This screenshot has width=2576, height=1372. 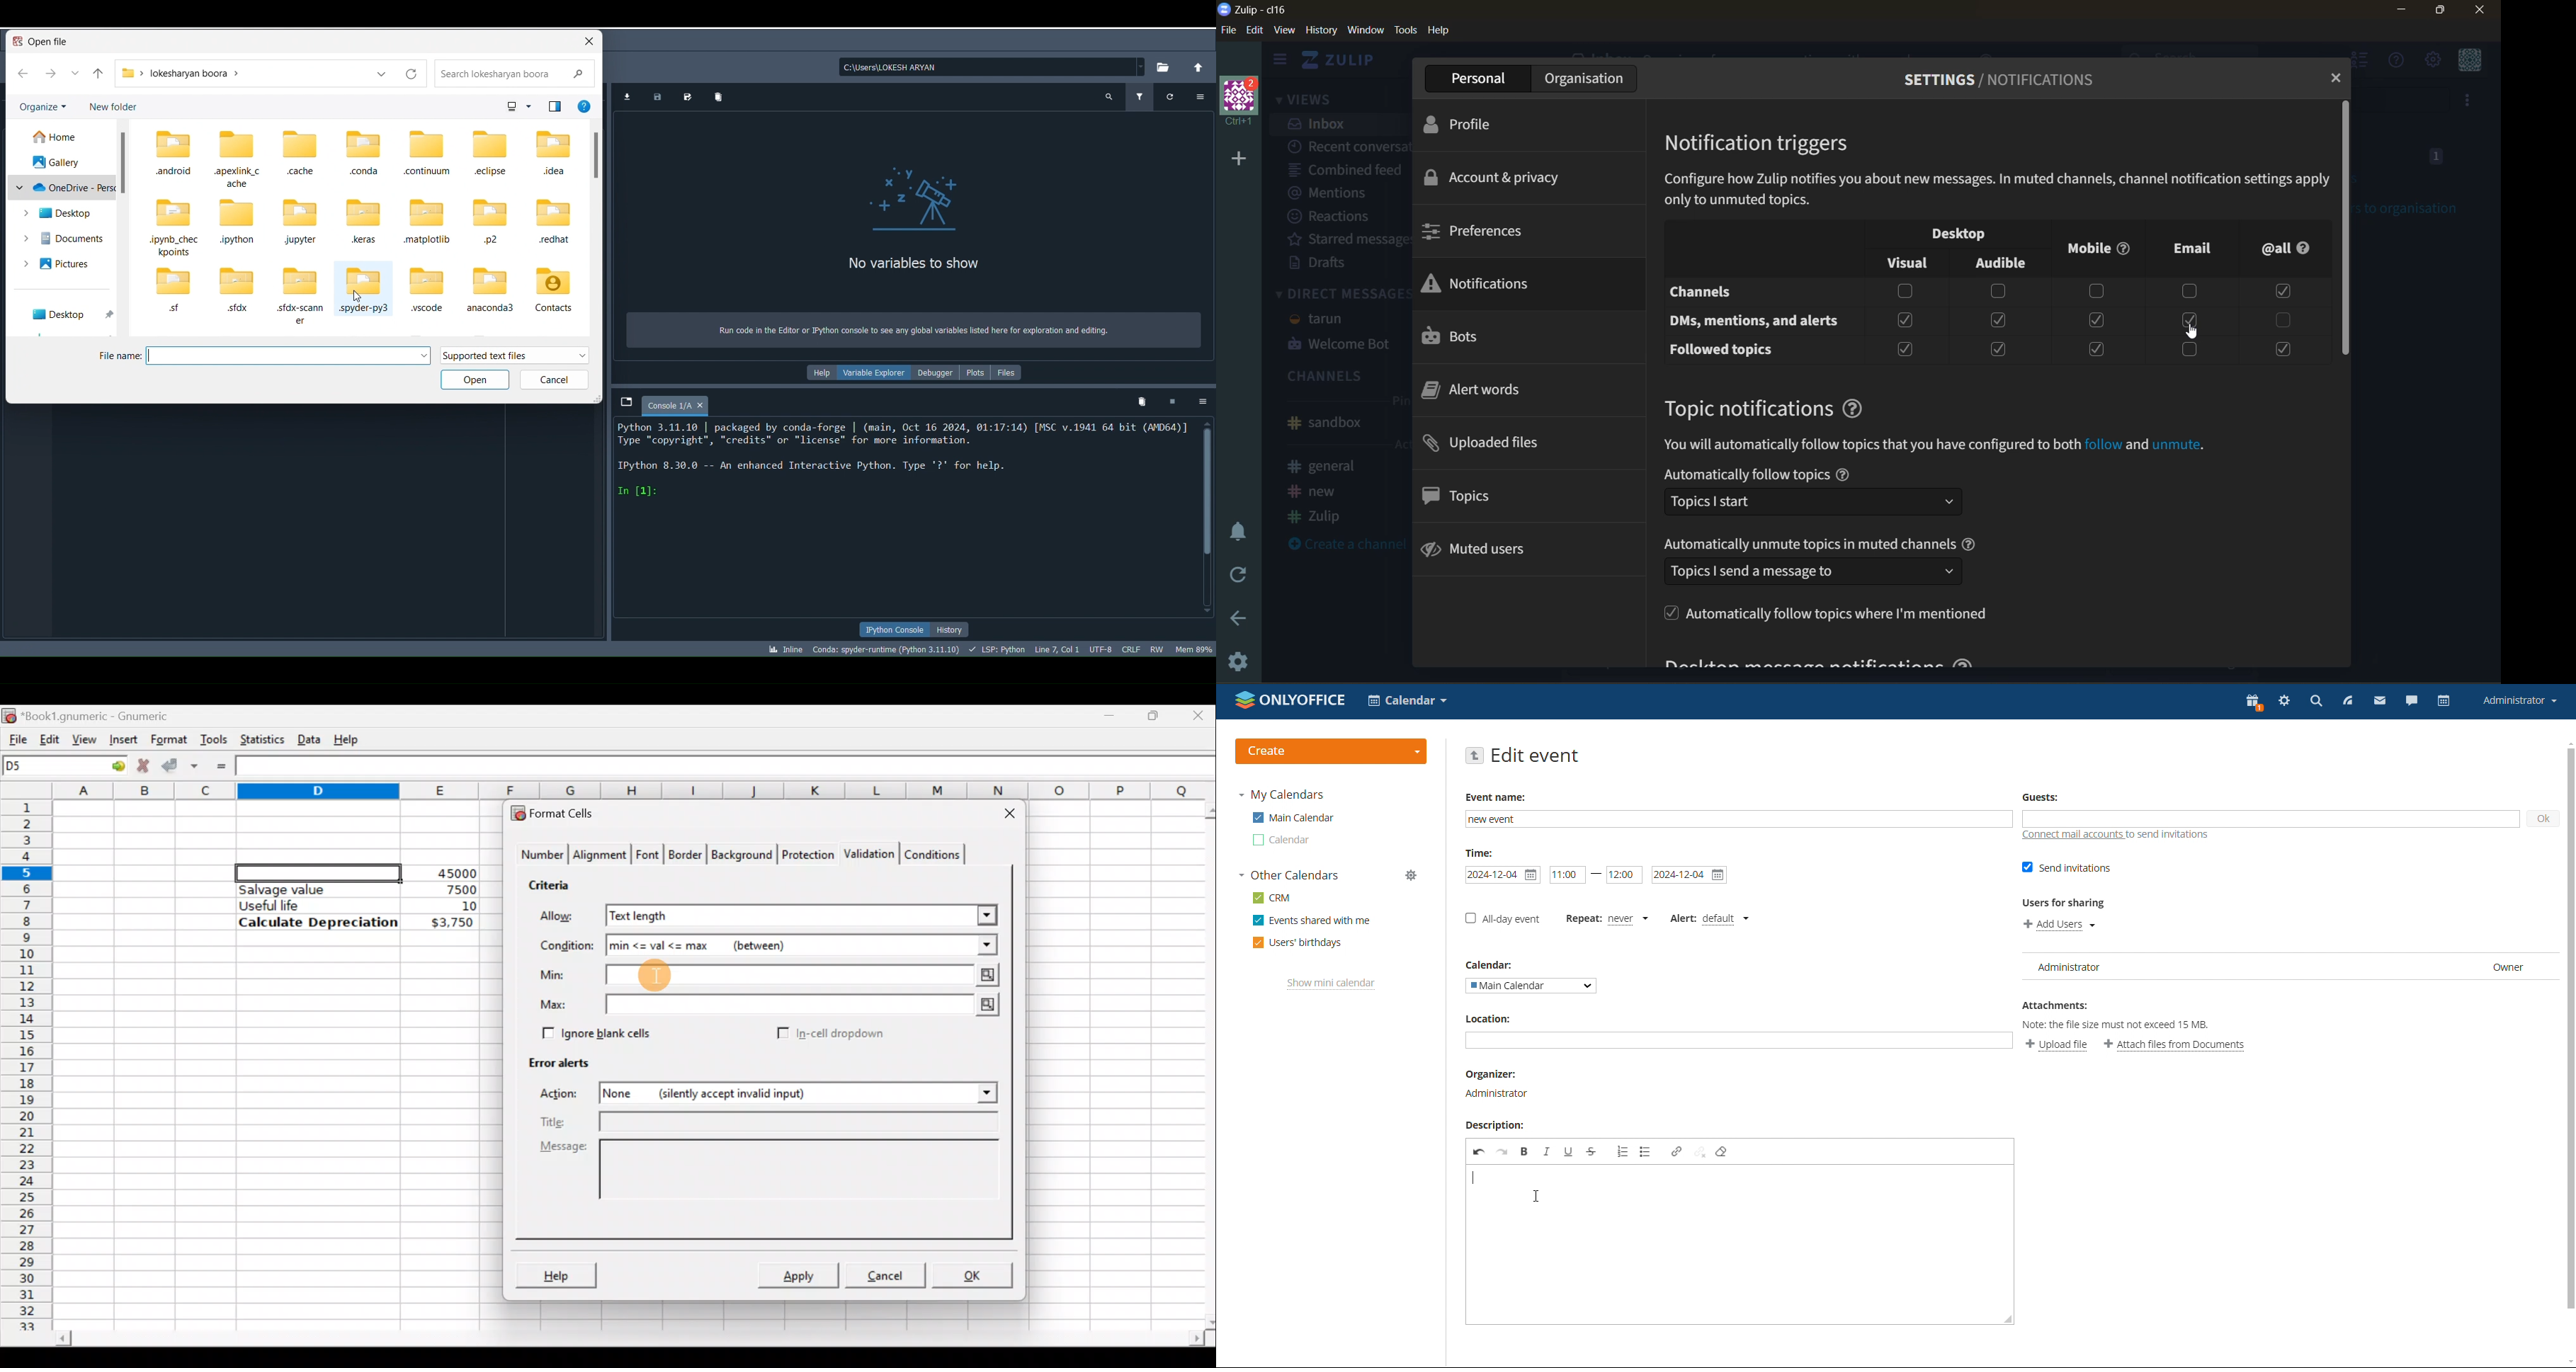 What do you see at coordinates (309, 737) in the screenshot?
I see `Data` at bounding box center [309, 737].